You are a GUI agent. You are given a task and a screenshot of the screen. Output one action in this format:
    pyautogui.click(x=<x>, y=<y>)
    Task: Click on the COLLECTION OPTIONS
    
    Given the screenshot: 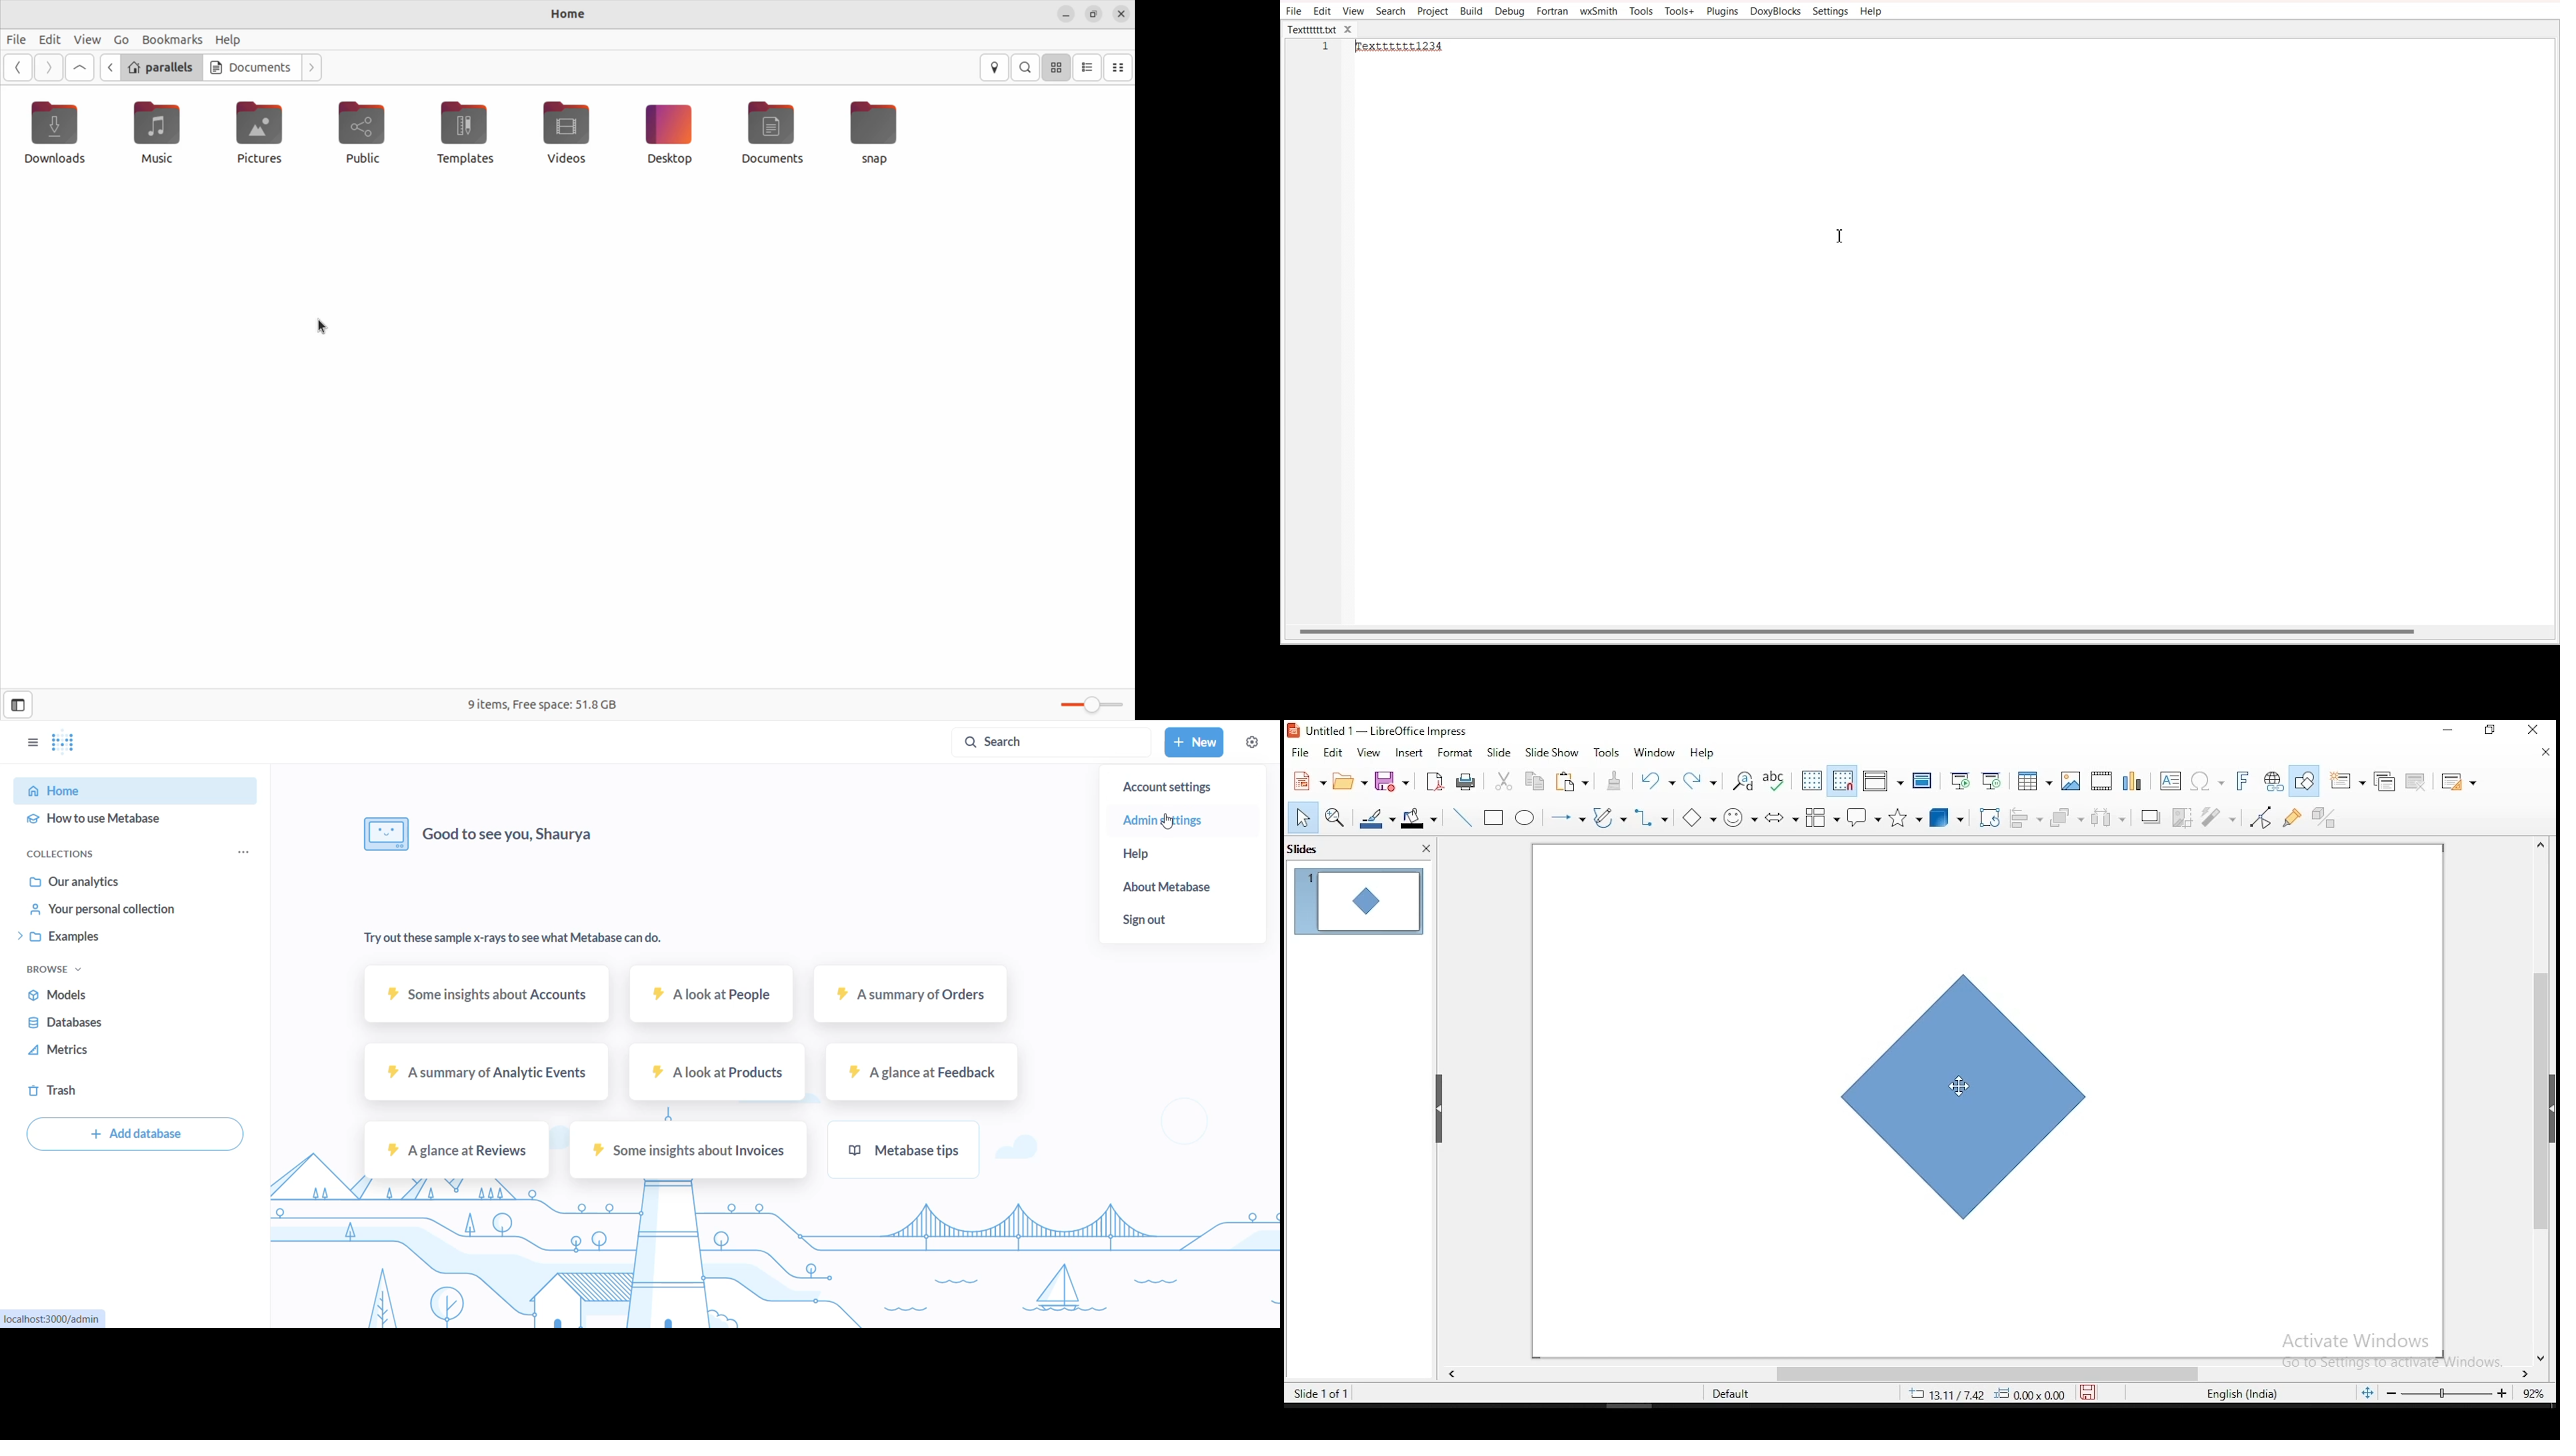 What is the action you would take?
    pyautogui.click(x=246, y=853)
    